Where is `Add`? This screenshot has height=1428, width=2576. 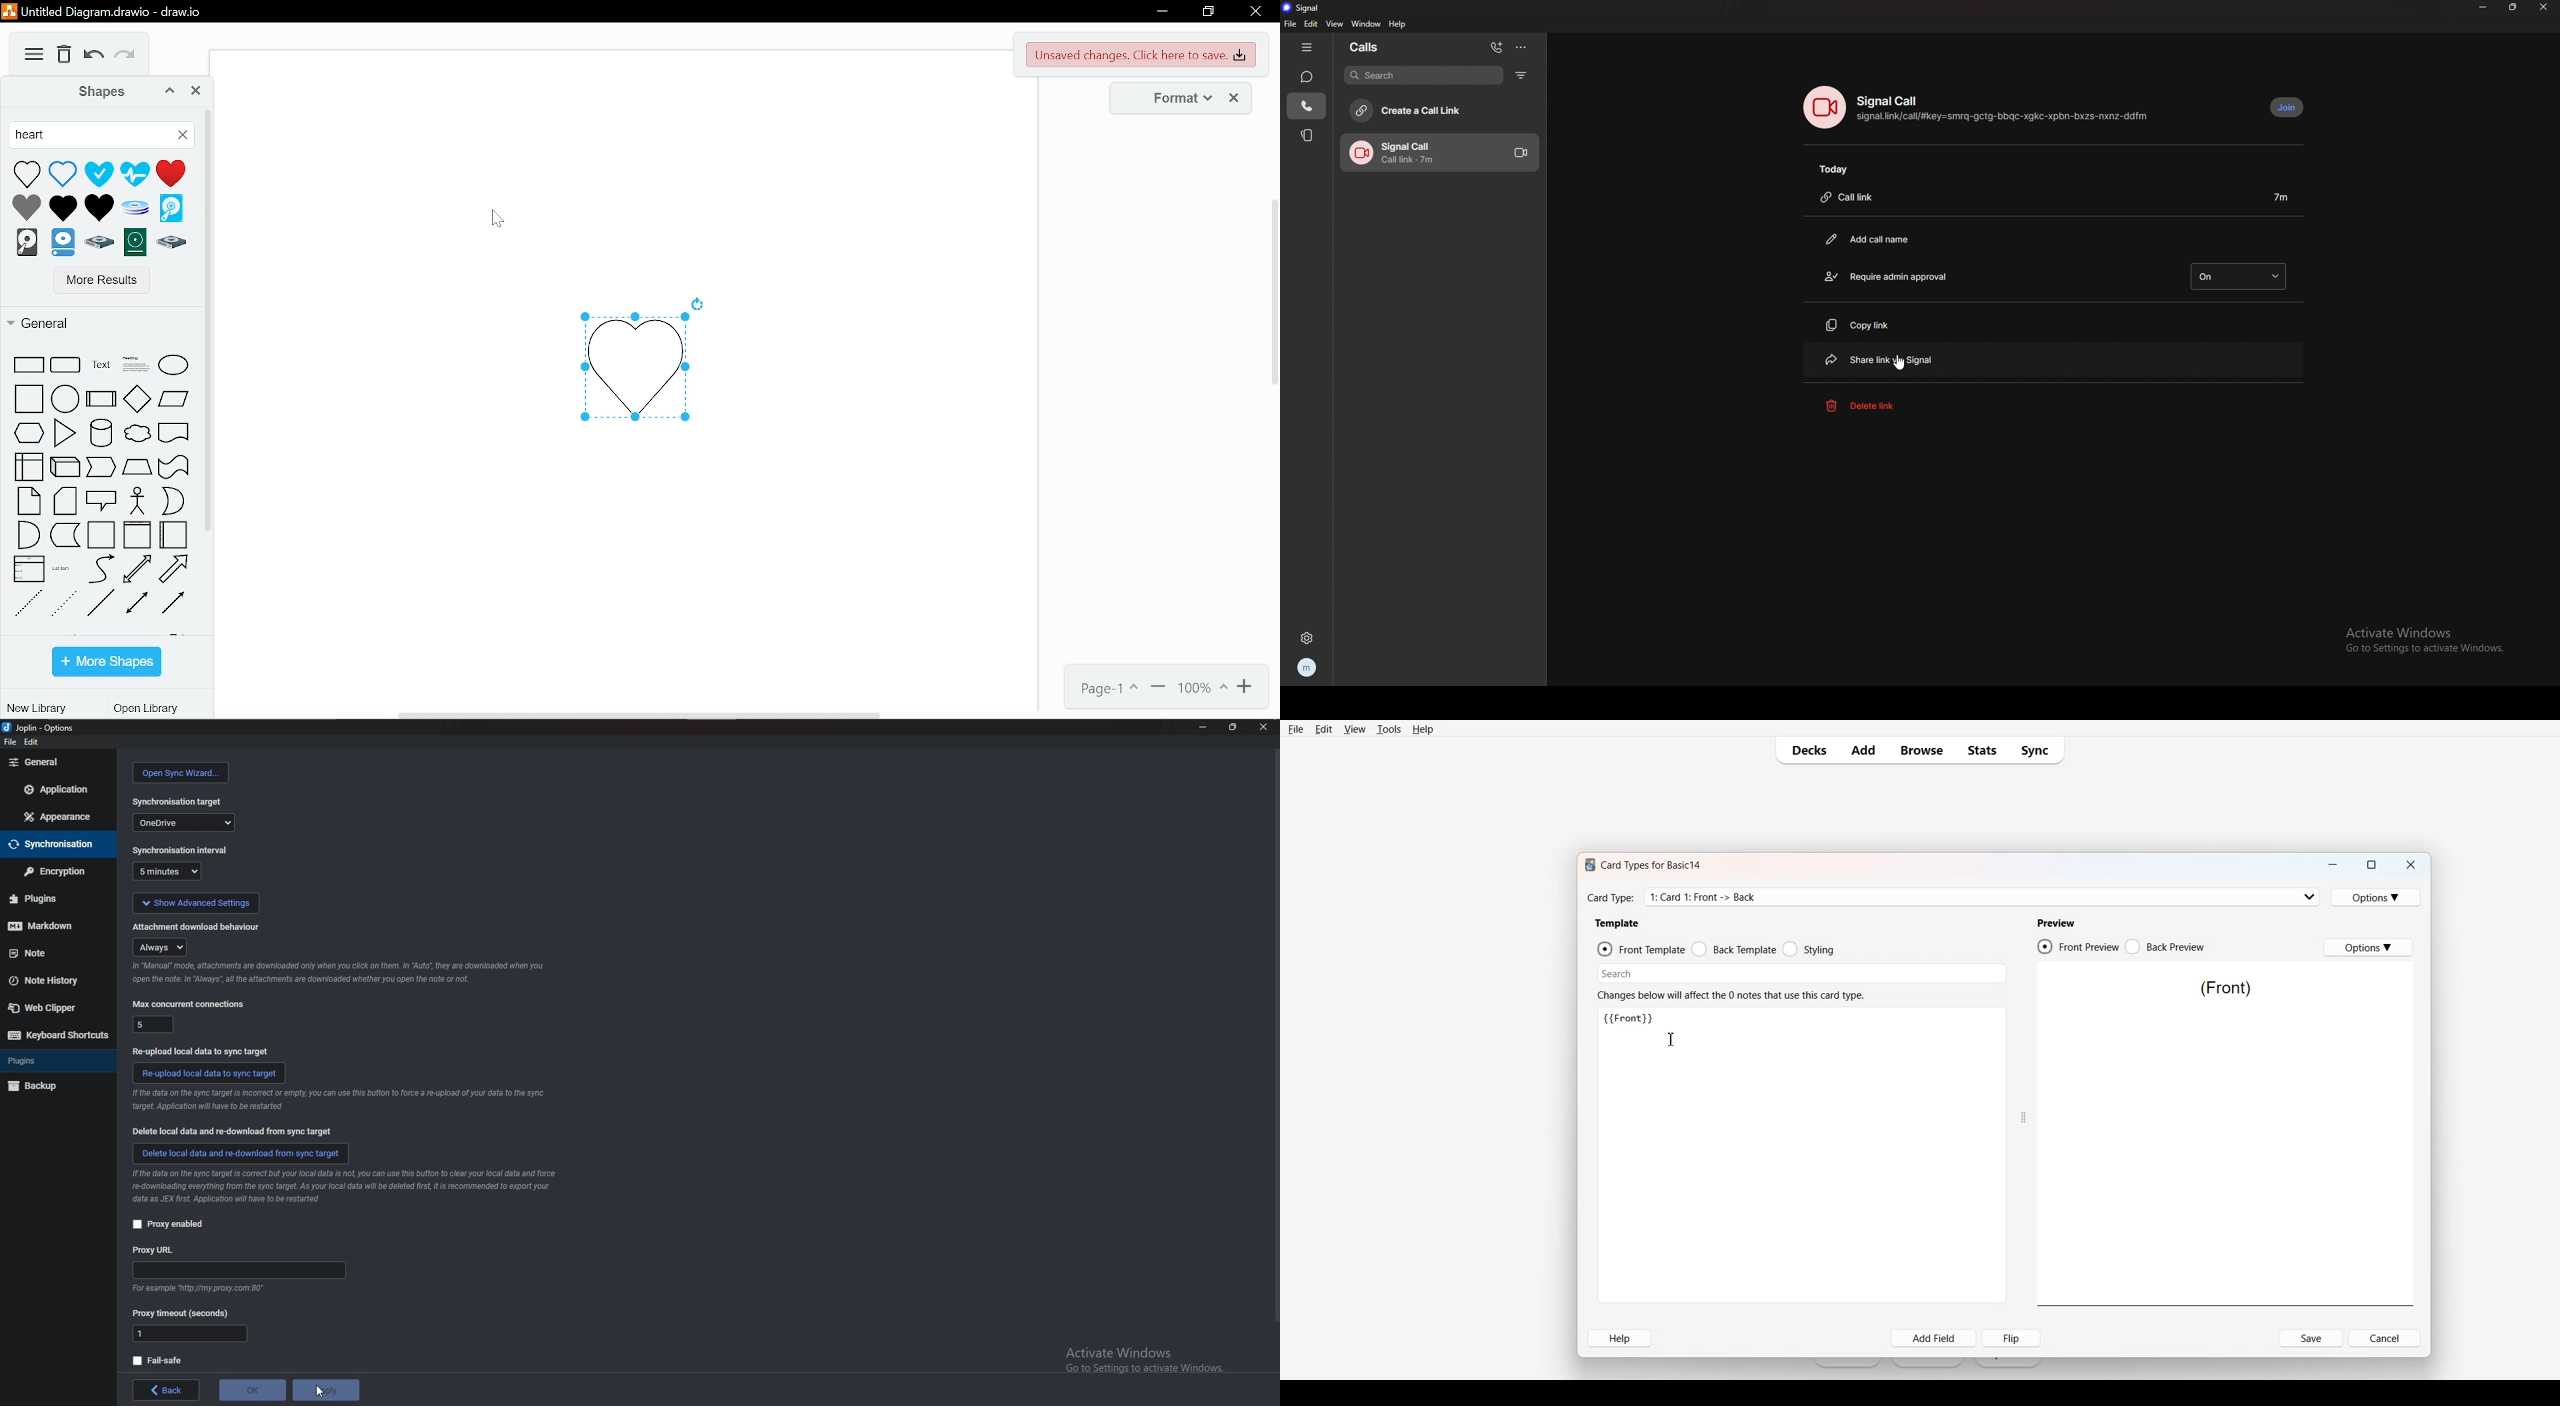
Add is located at coordinates (1865, 751).